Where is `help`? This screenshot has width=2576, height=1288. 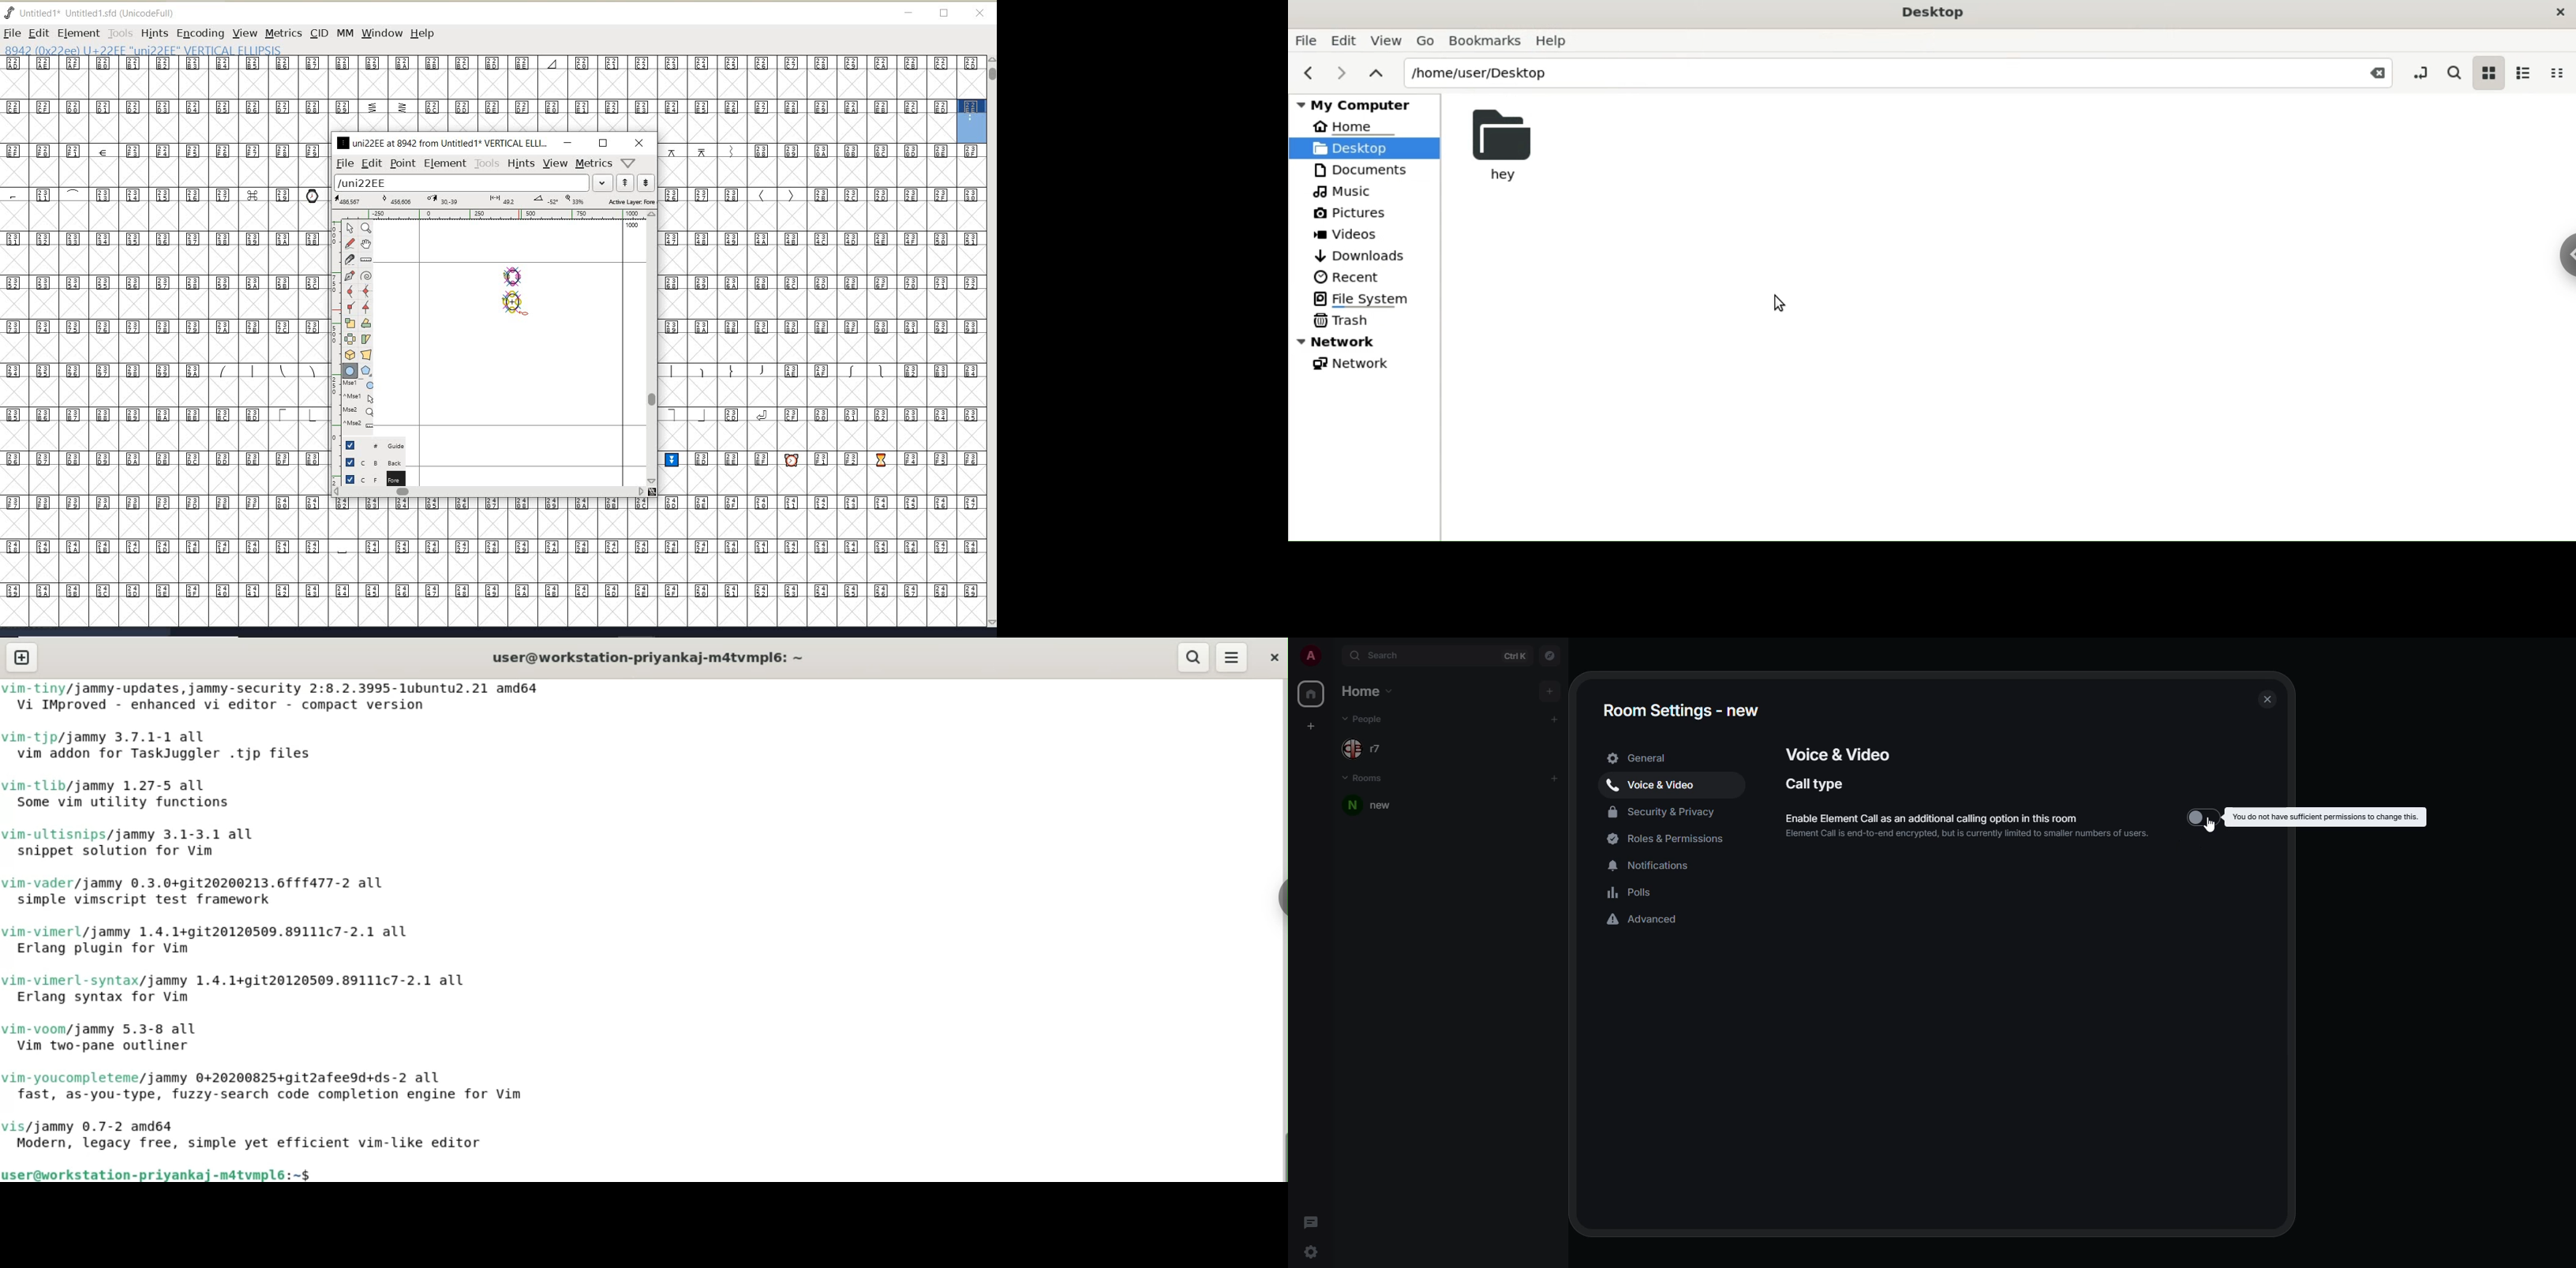
help is located at coordinates (425, 34).